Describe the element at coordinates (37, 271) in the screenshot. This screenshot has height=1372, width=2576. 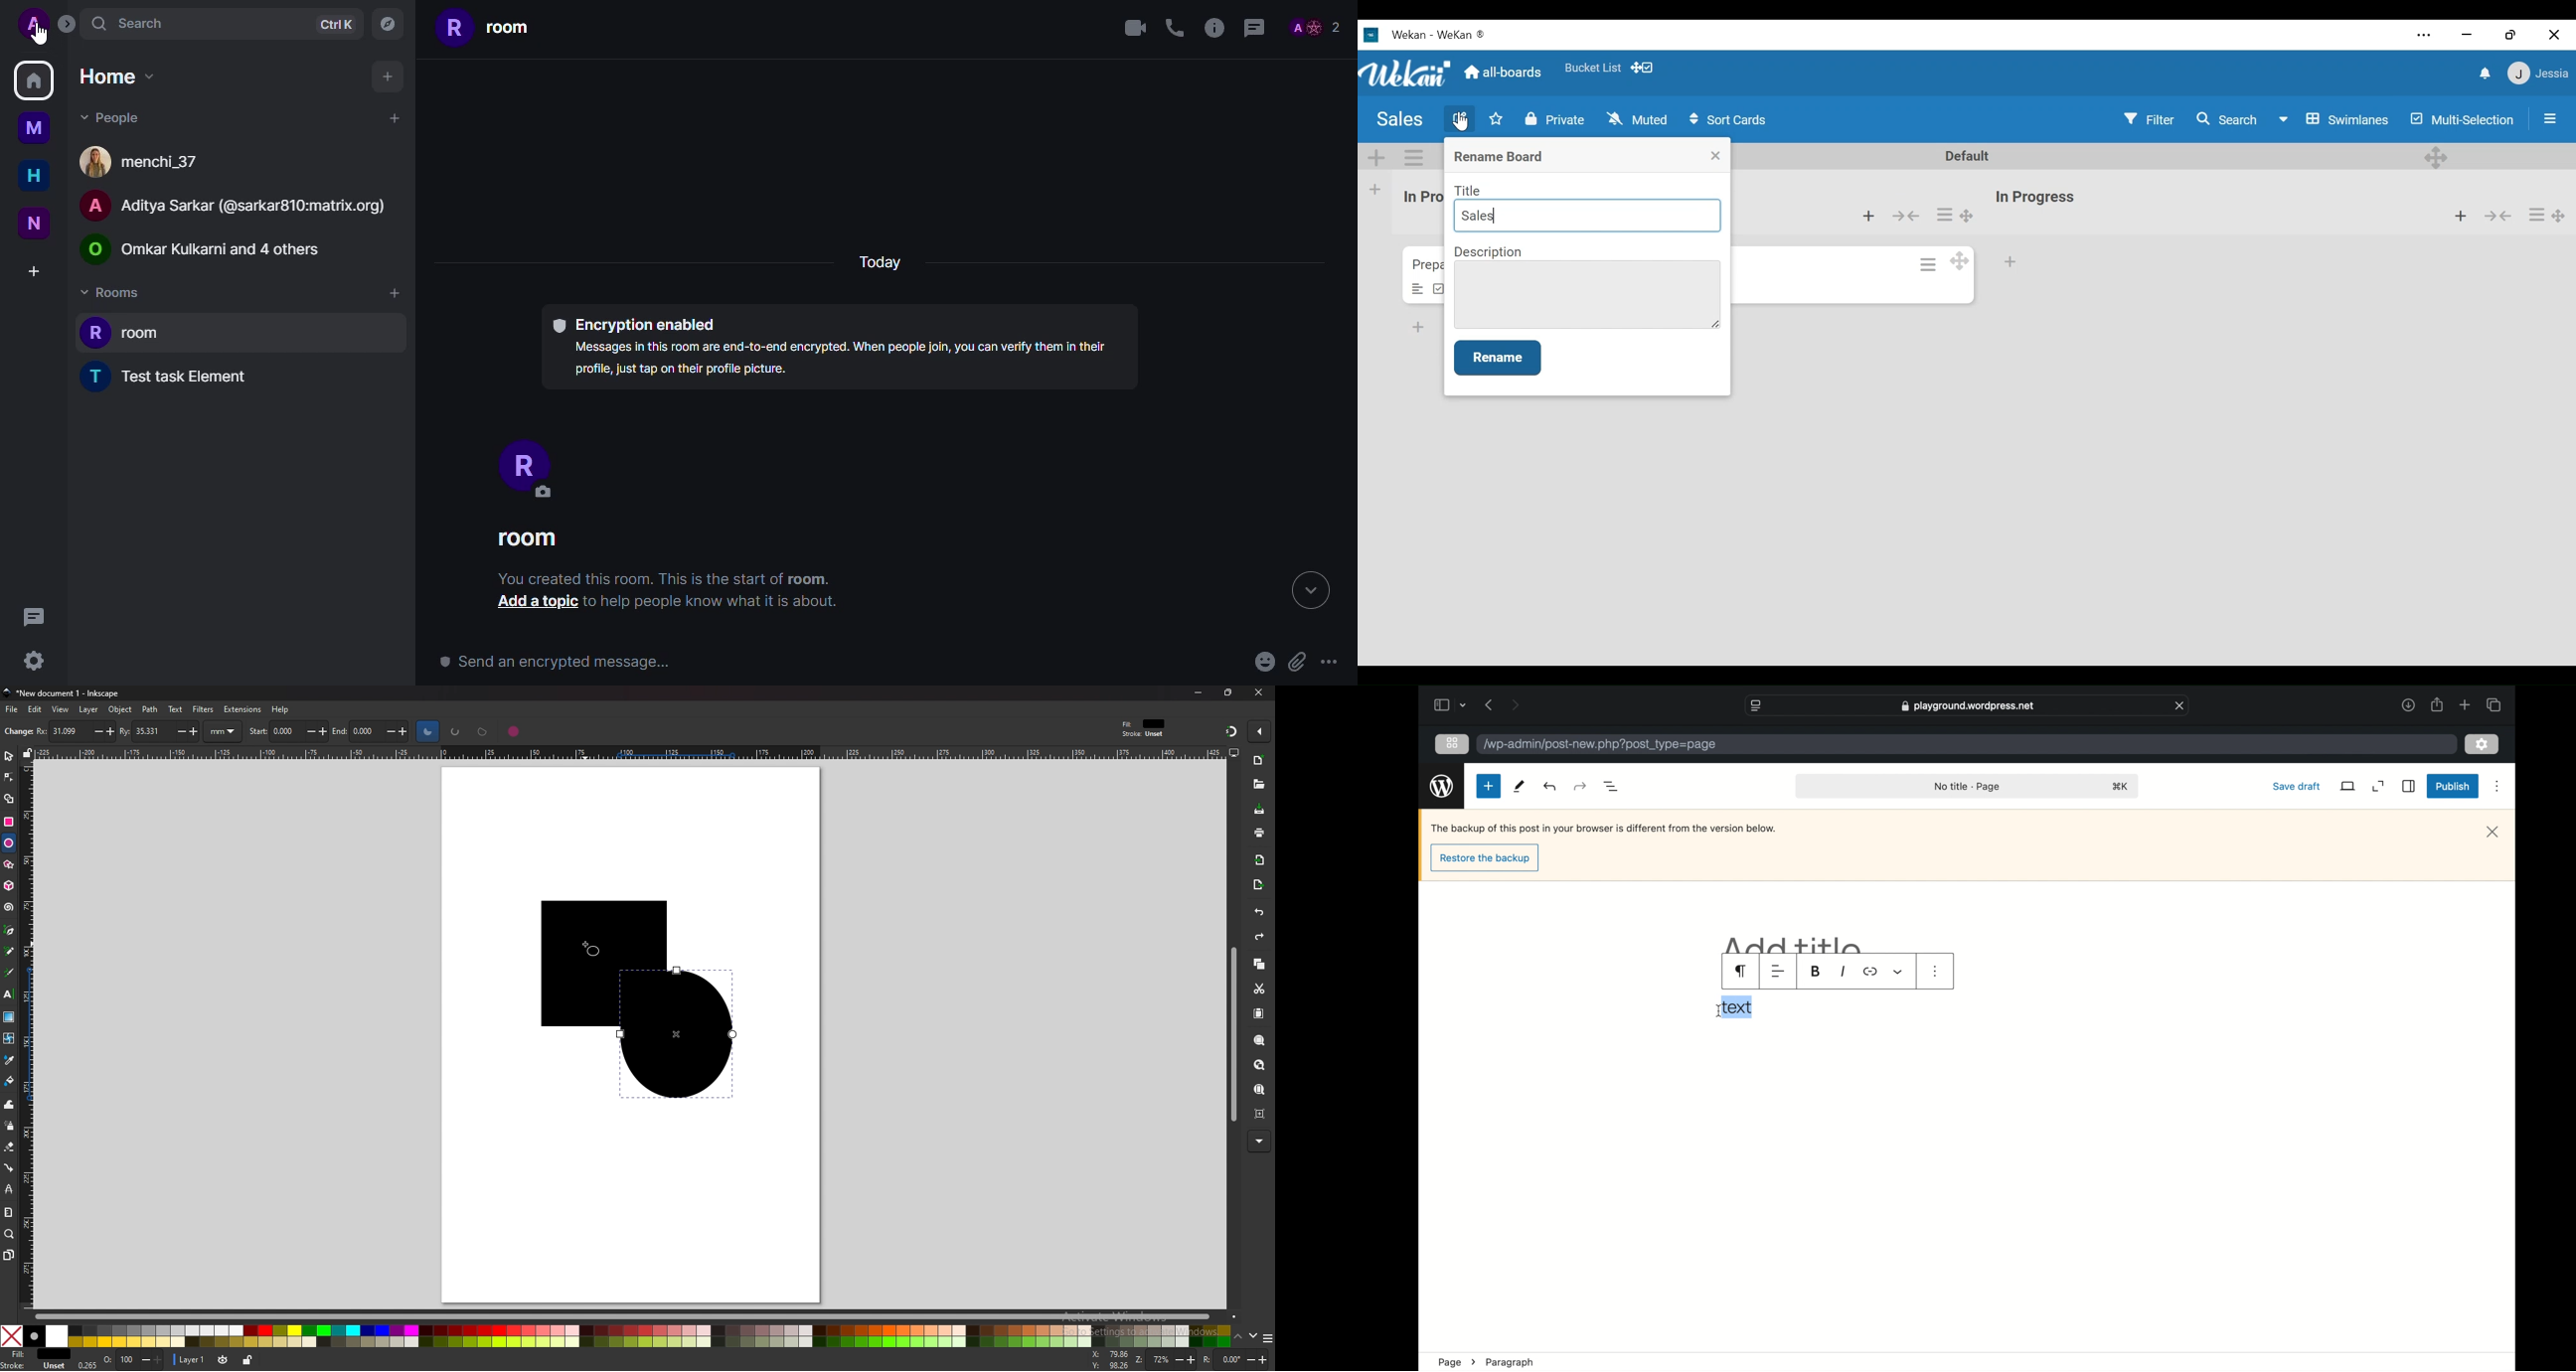
I see `create space` at that location.